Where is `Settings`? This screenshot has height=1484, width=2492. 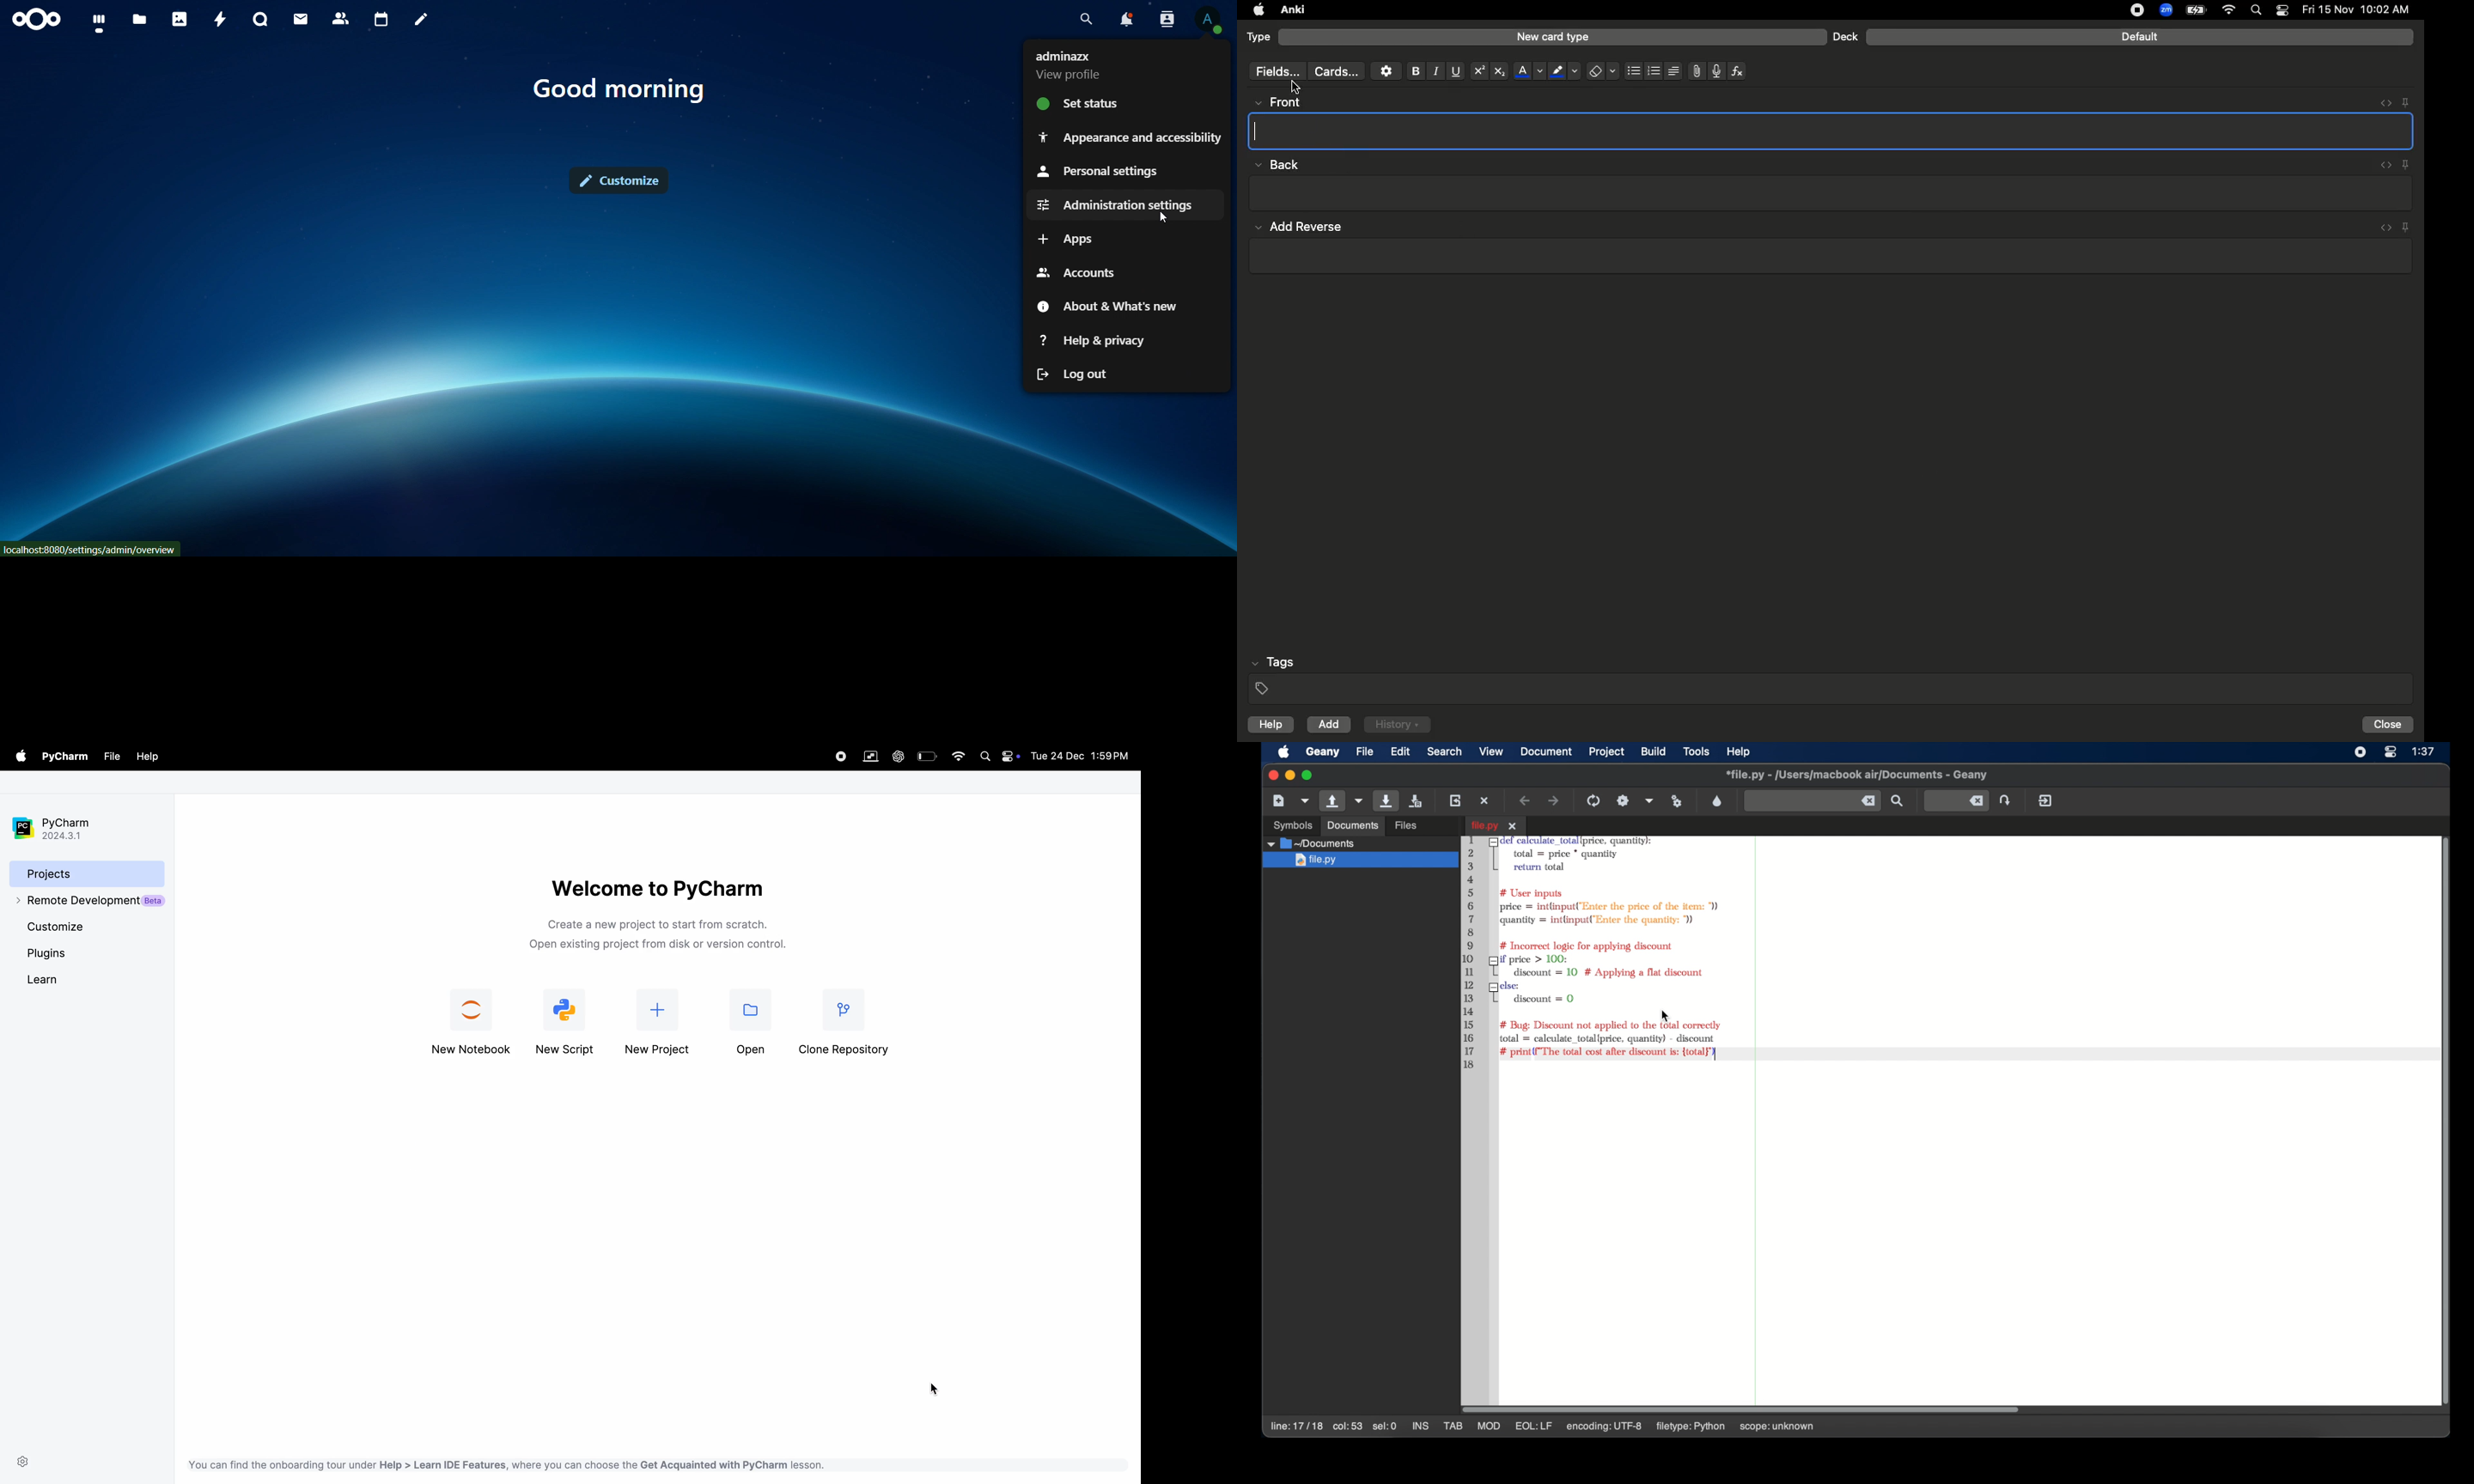
Settings is located at coordinates (1386, 71).